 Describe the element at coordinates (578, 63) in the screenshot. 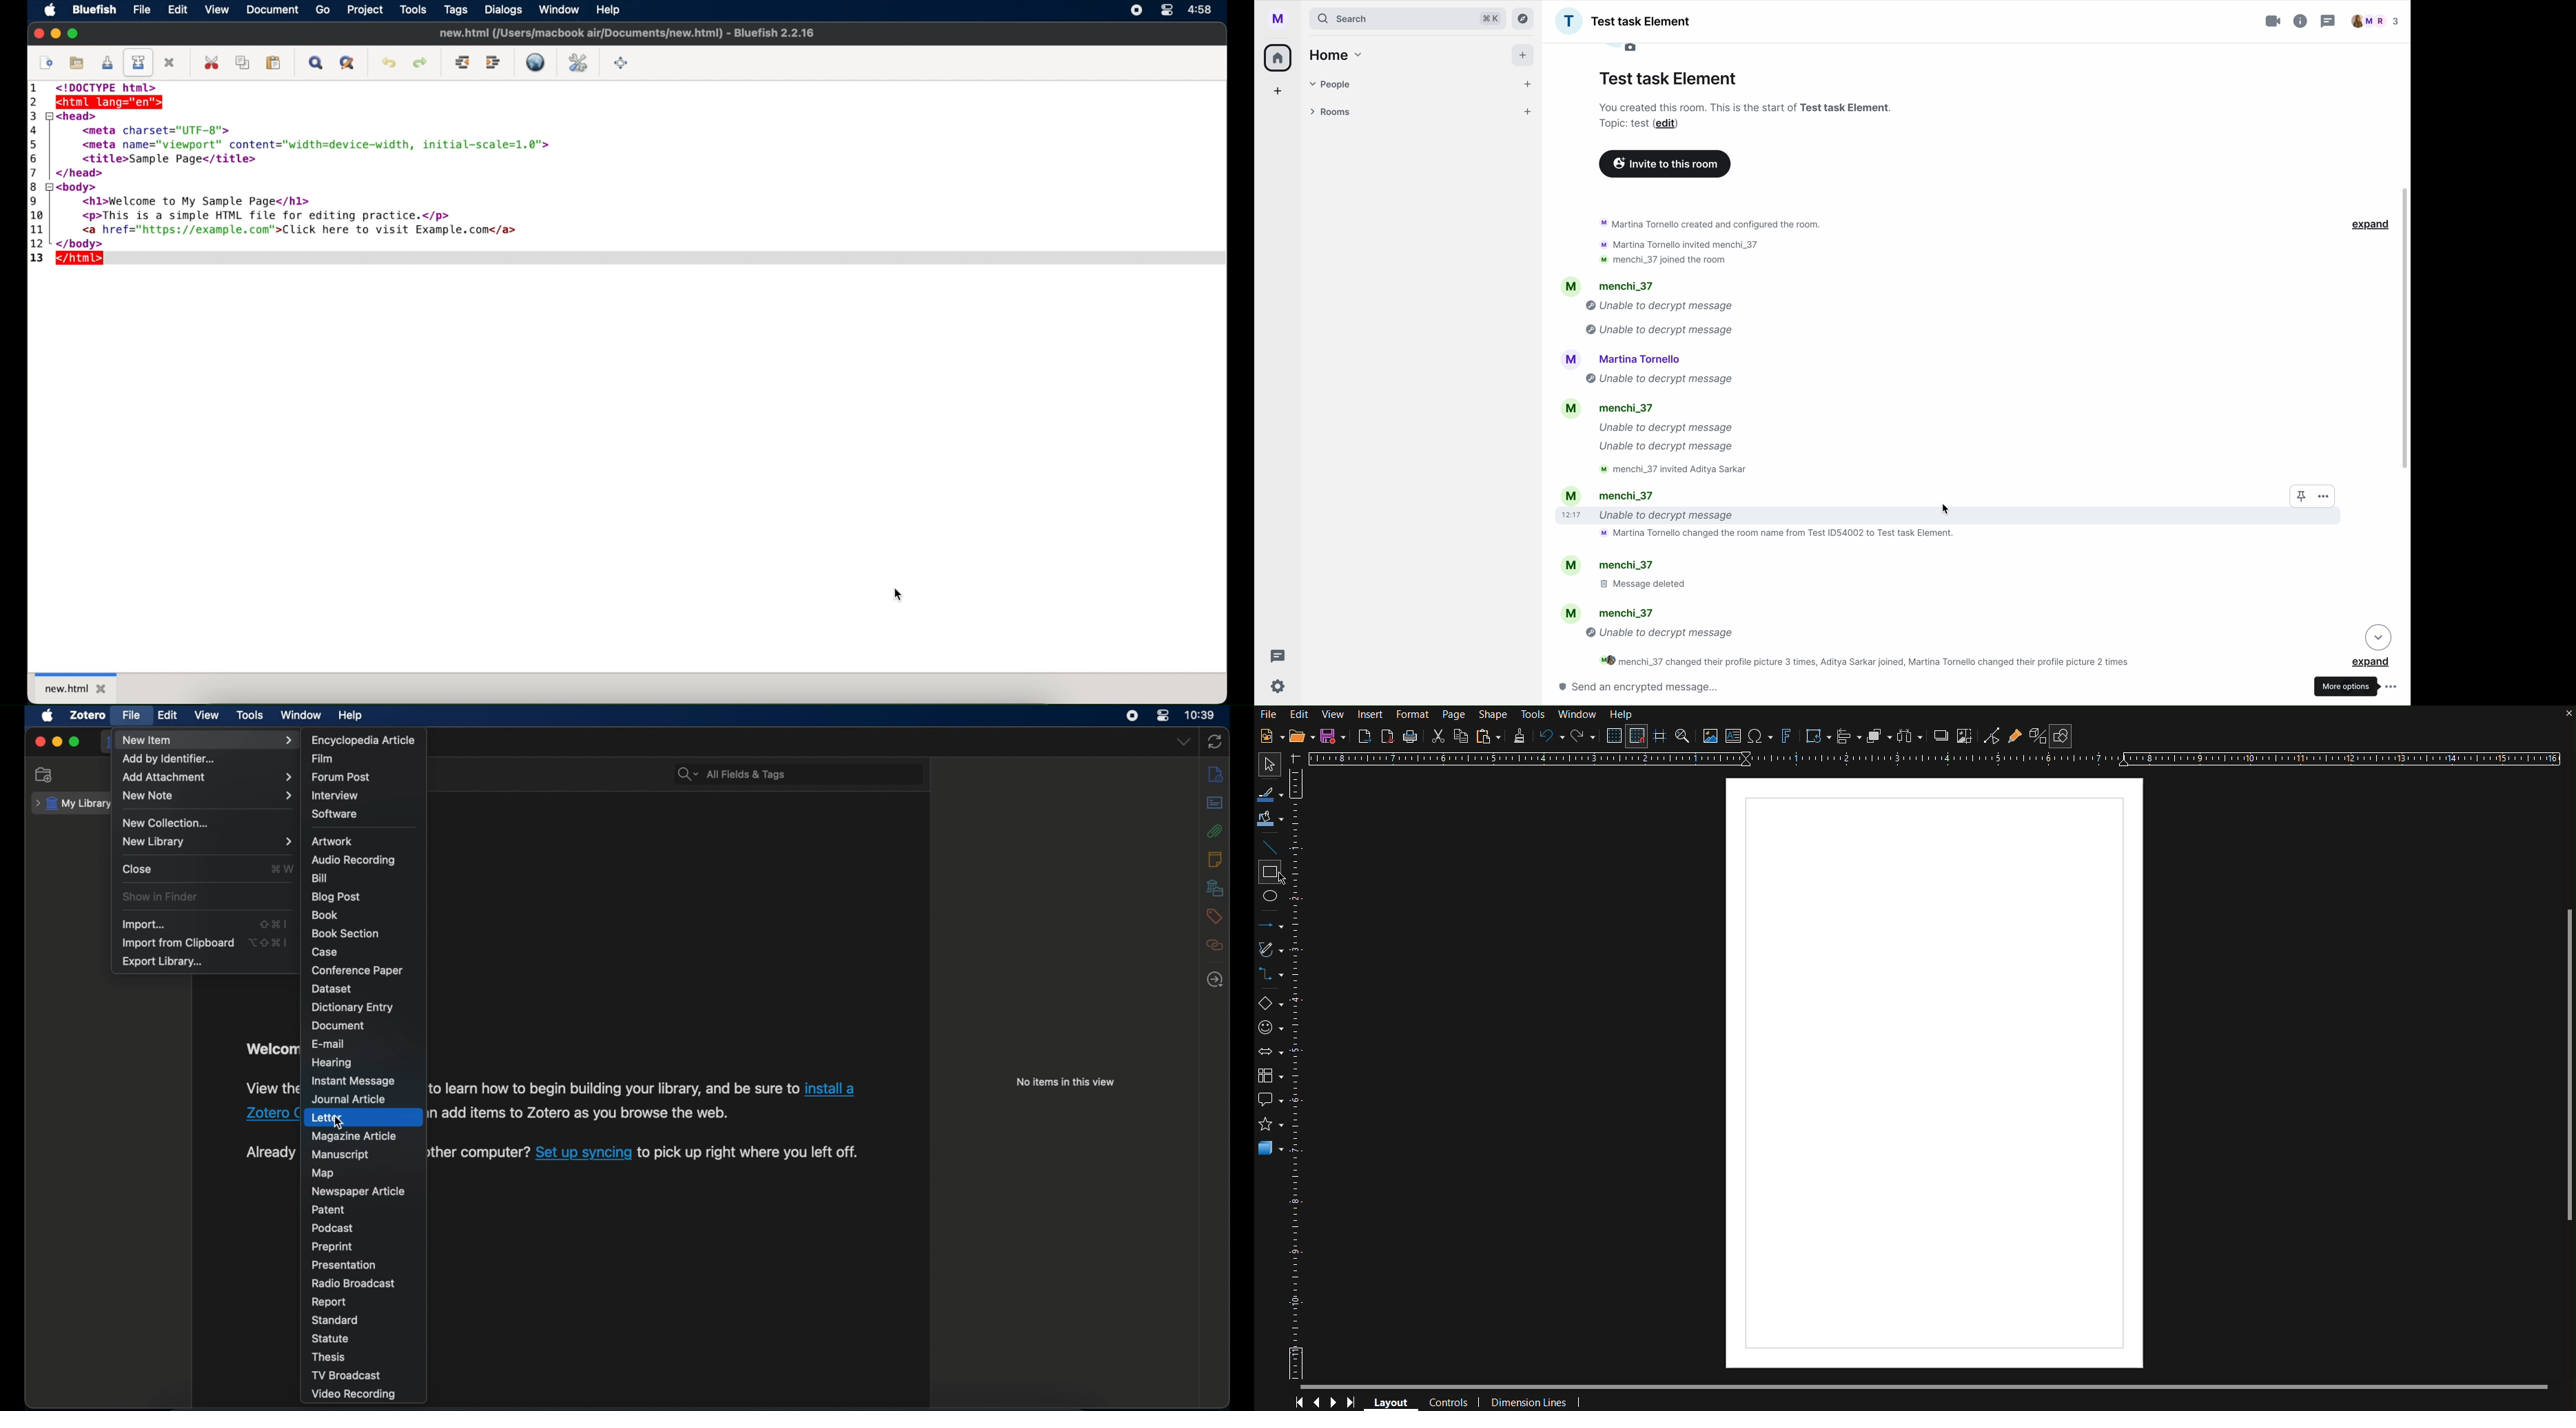

I see `edit preferences` at that location.